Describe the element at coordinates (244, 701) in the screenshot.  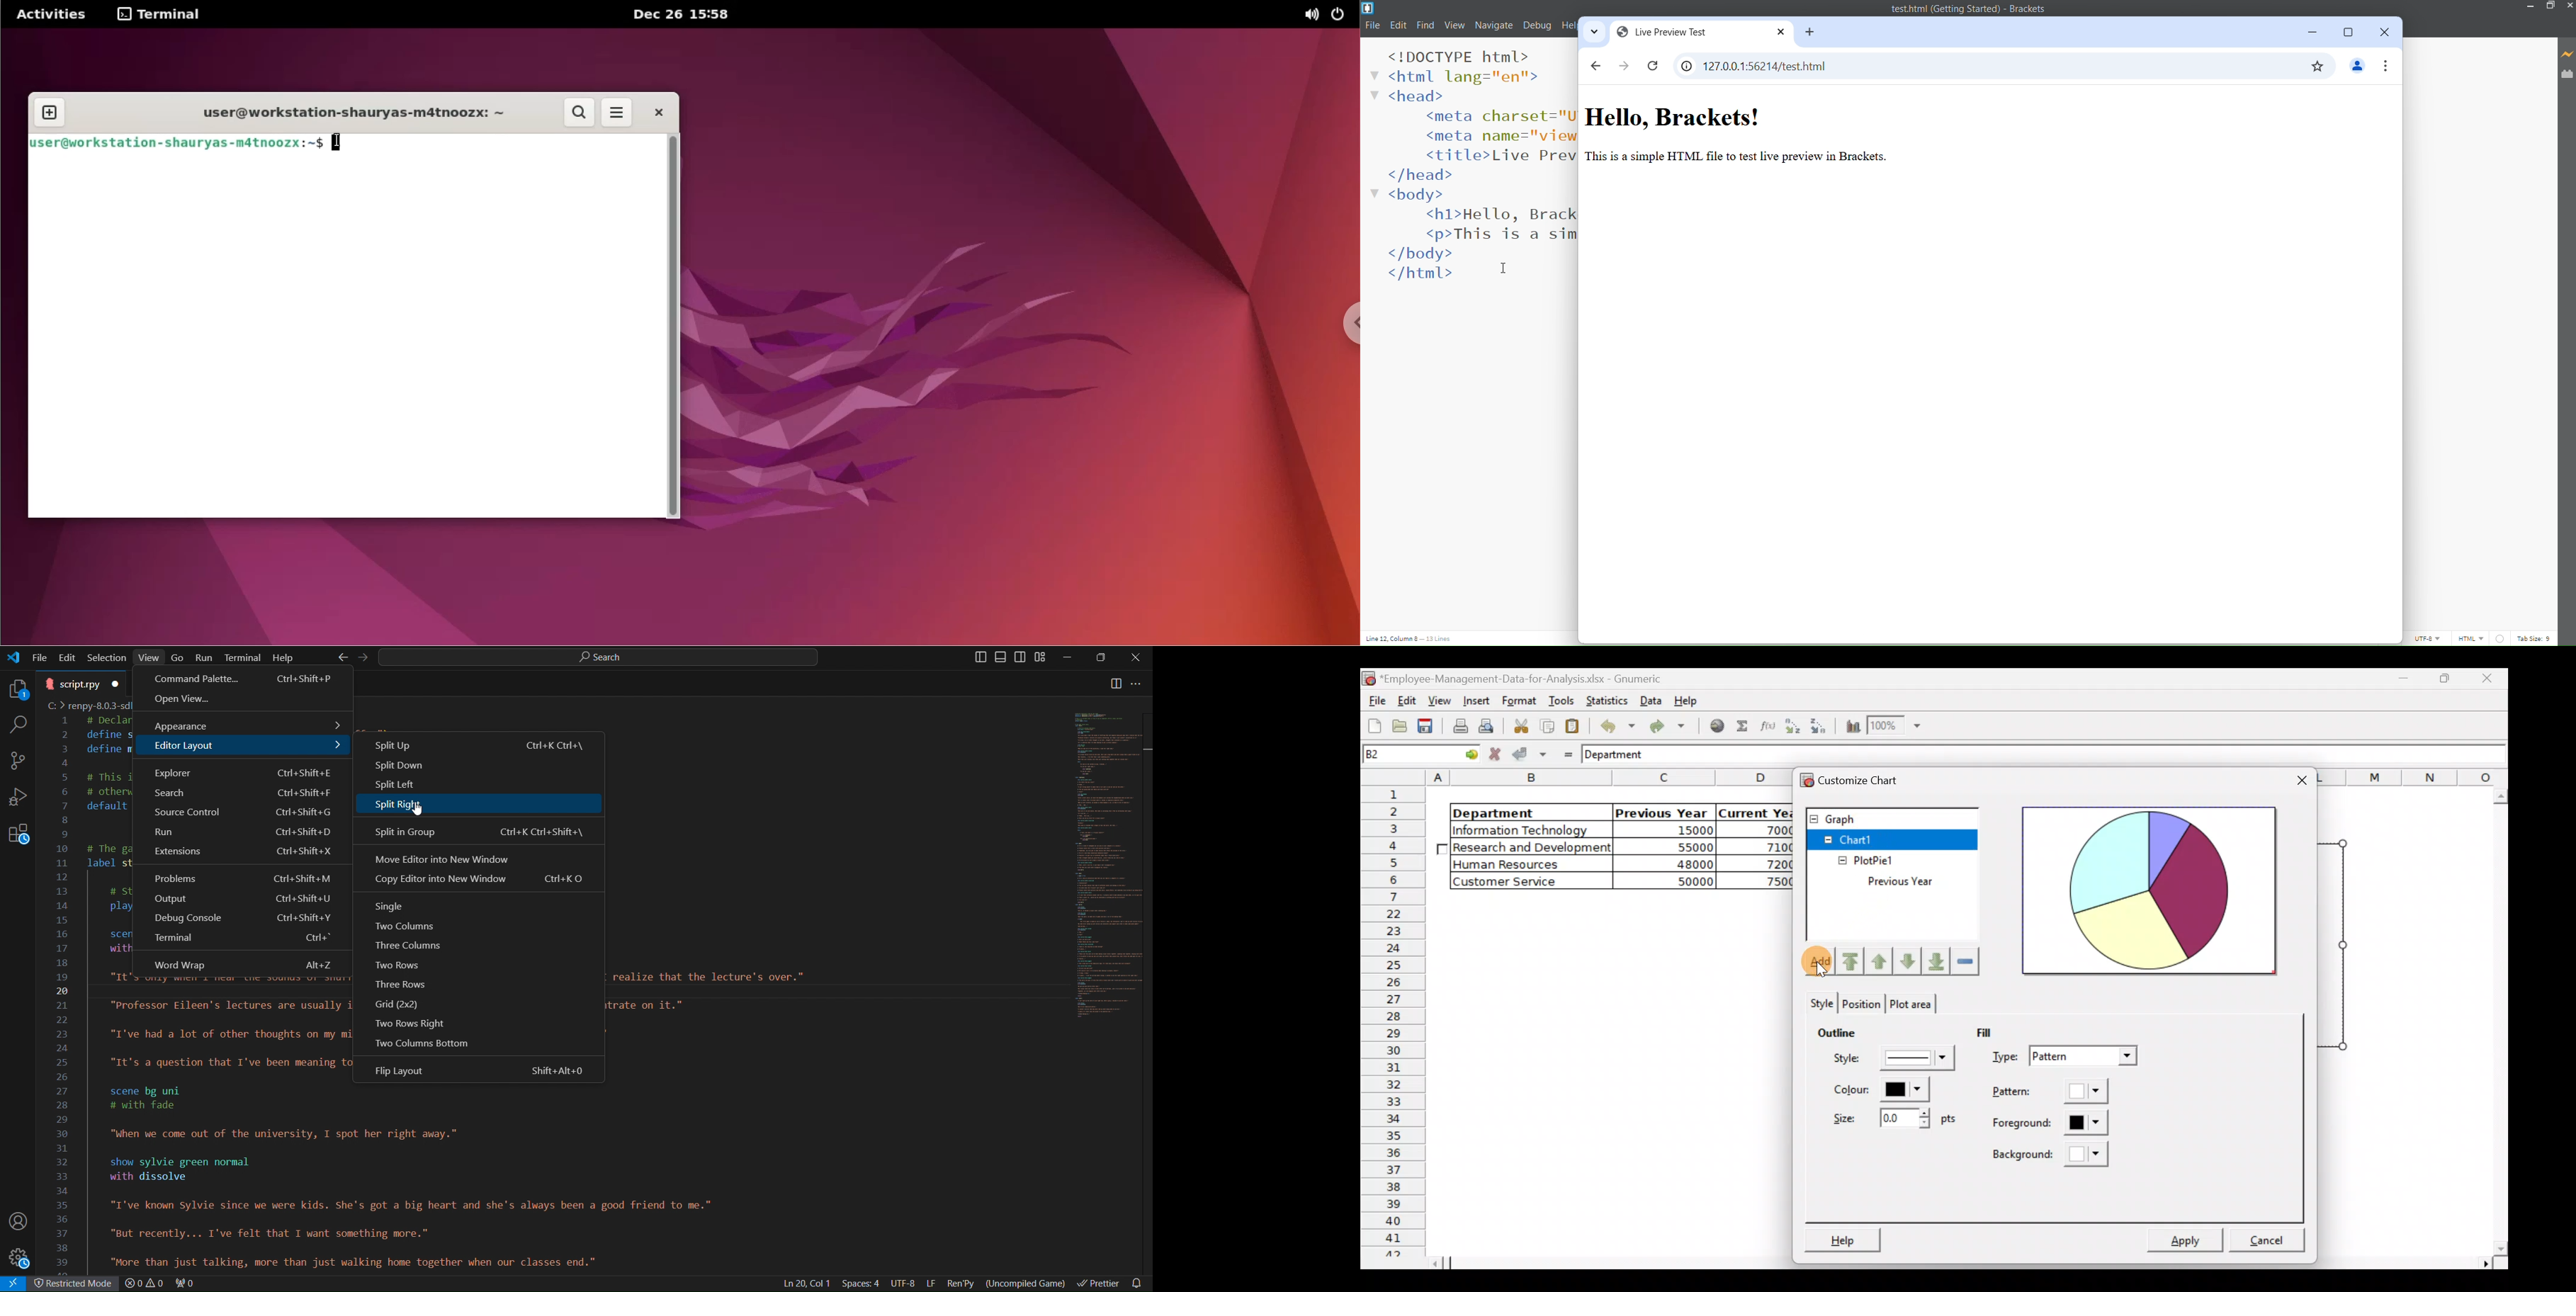
I see `Open View` at that location.